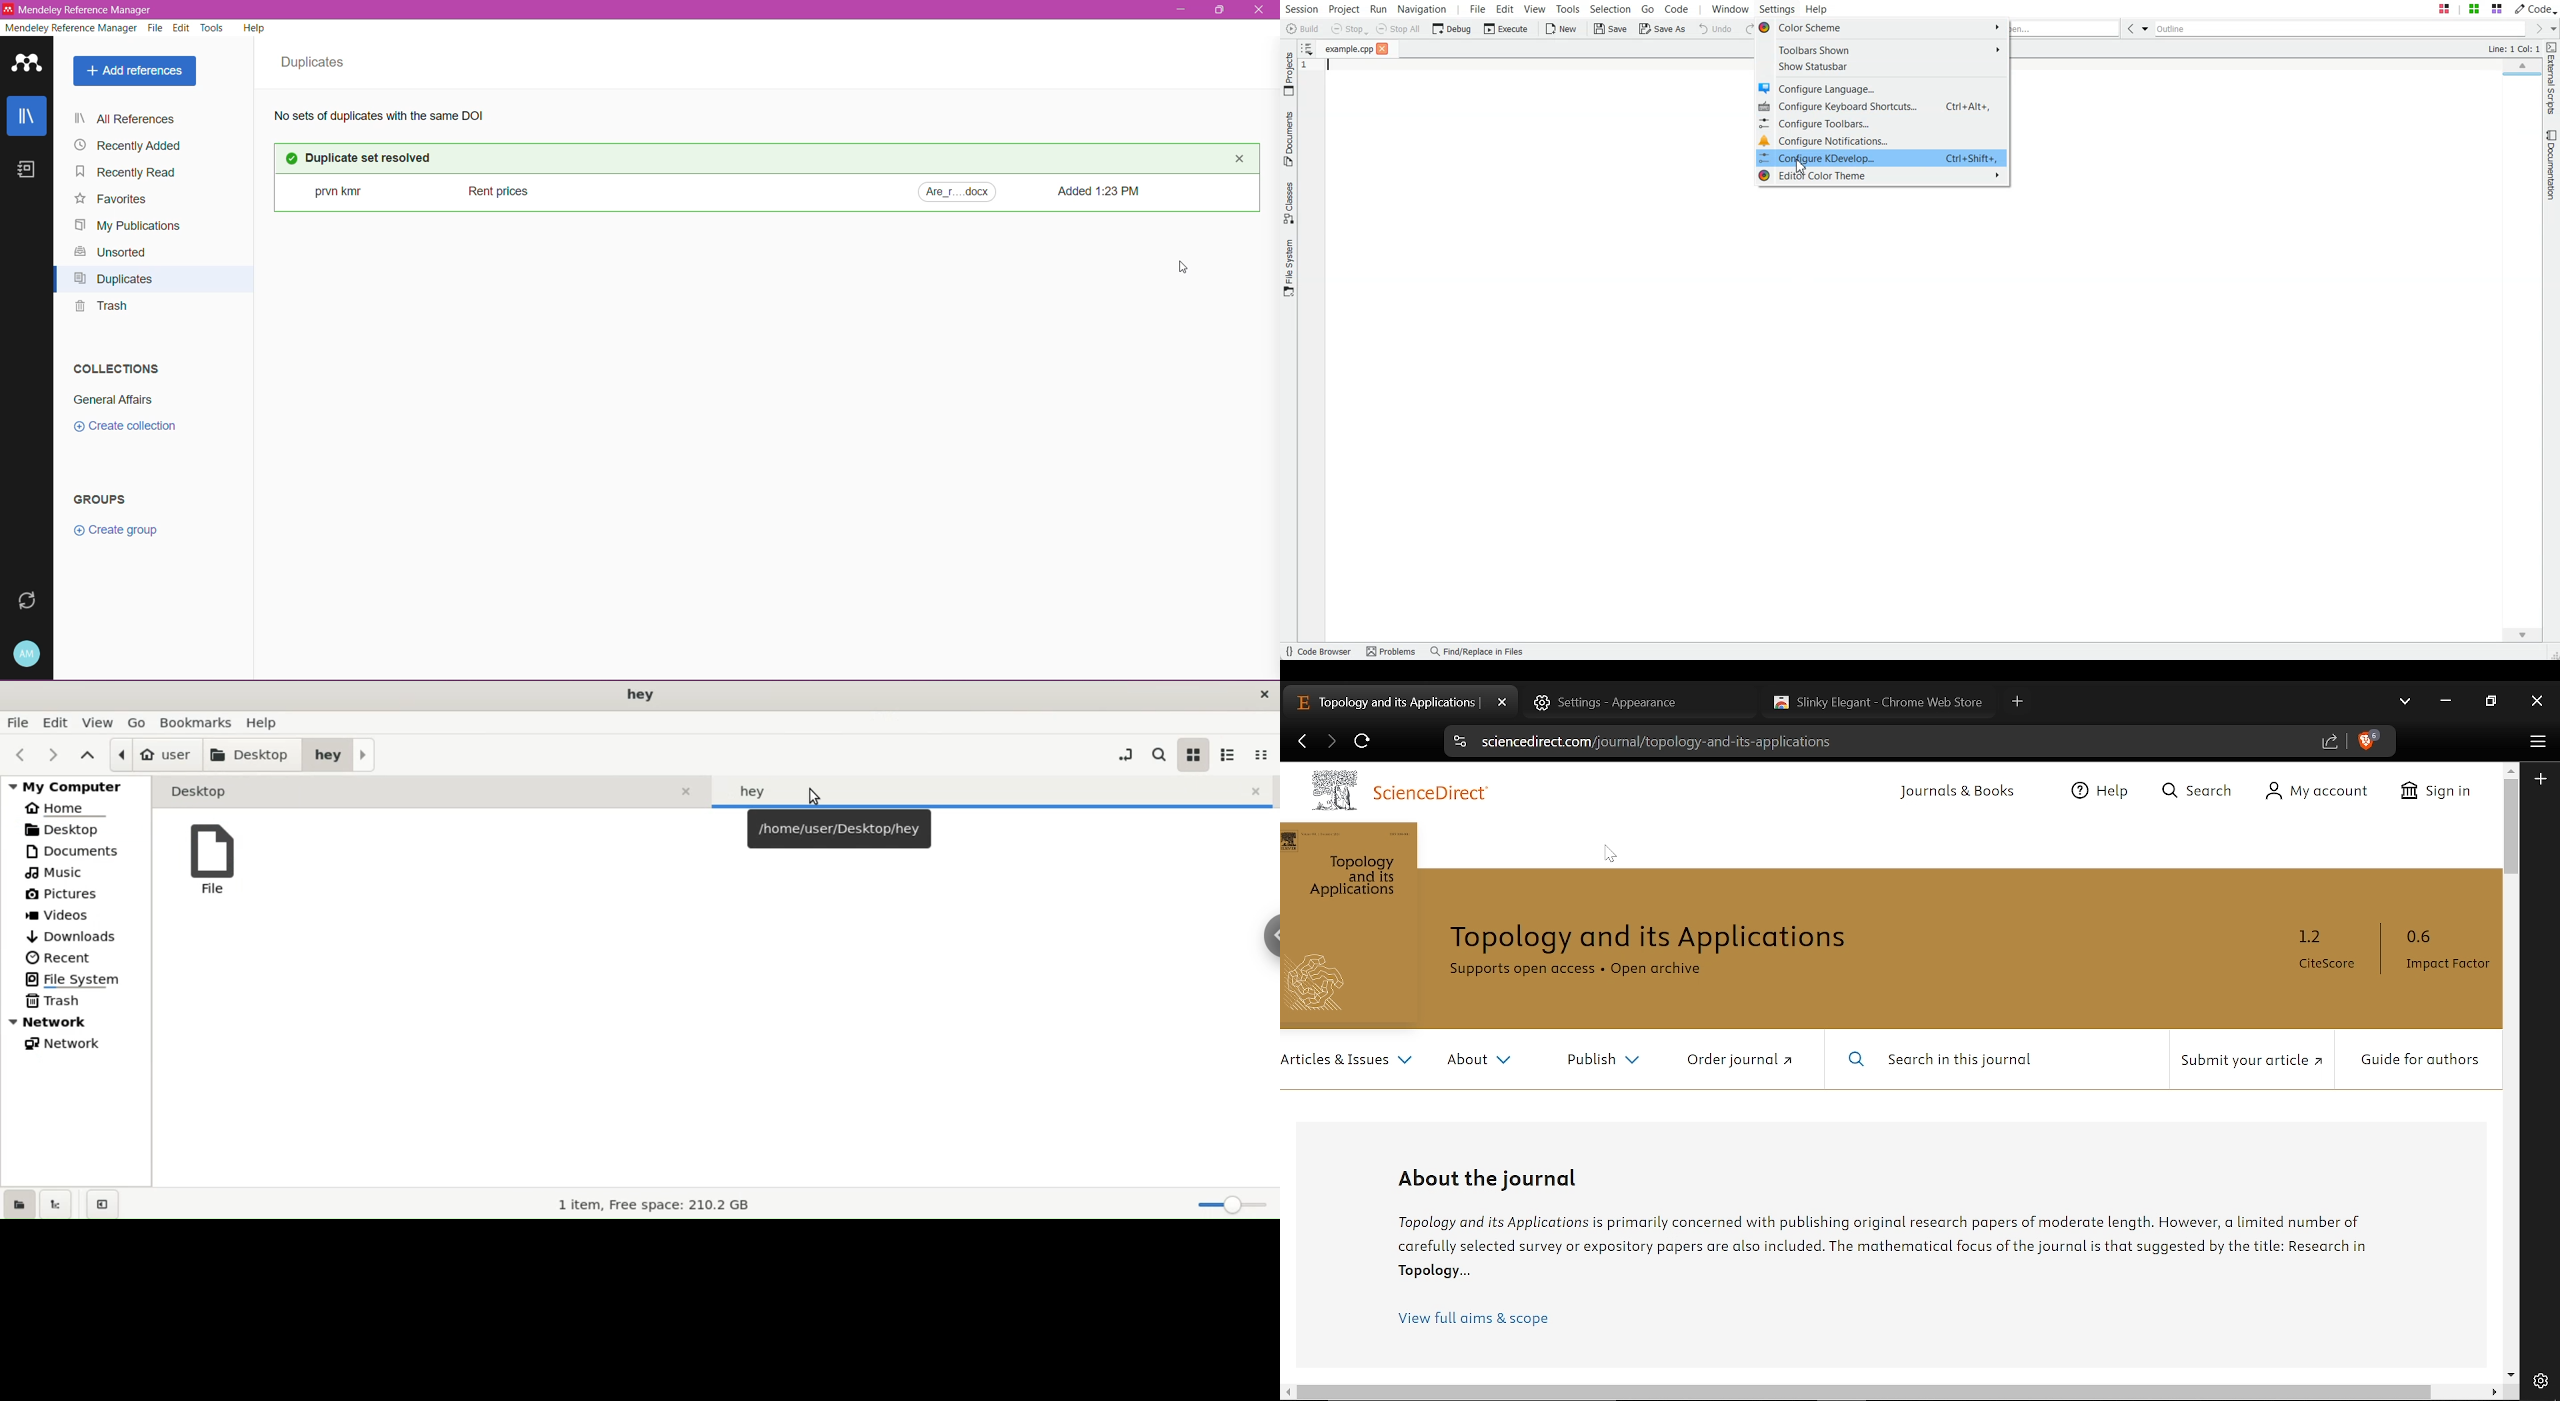 This screenshot has width=2576, height=1428. What do you see at coordinates (134, 427) in the screenshot?
I see `Click to Create New Collection` at bounding box center [134, 427].